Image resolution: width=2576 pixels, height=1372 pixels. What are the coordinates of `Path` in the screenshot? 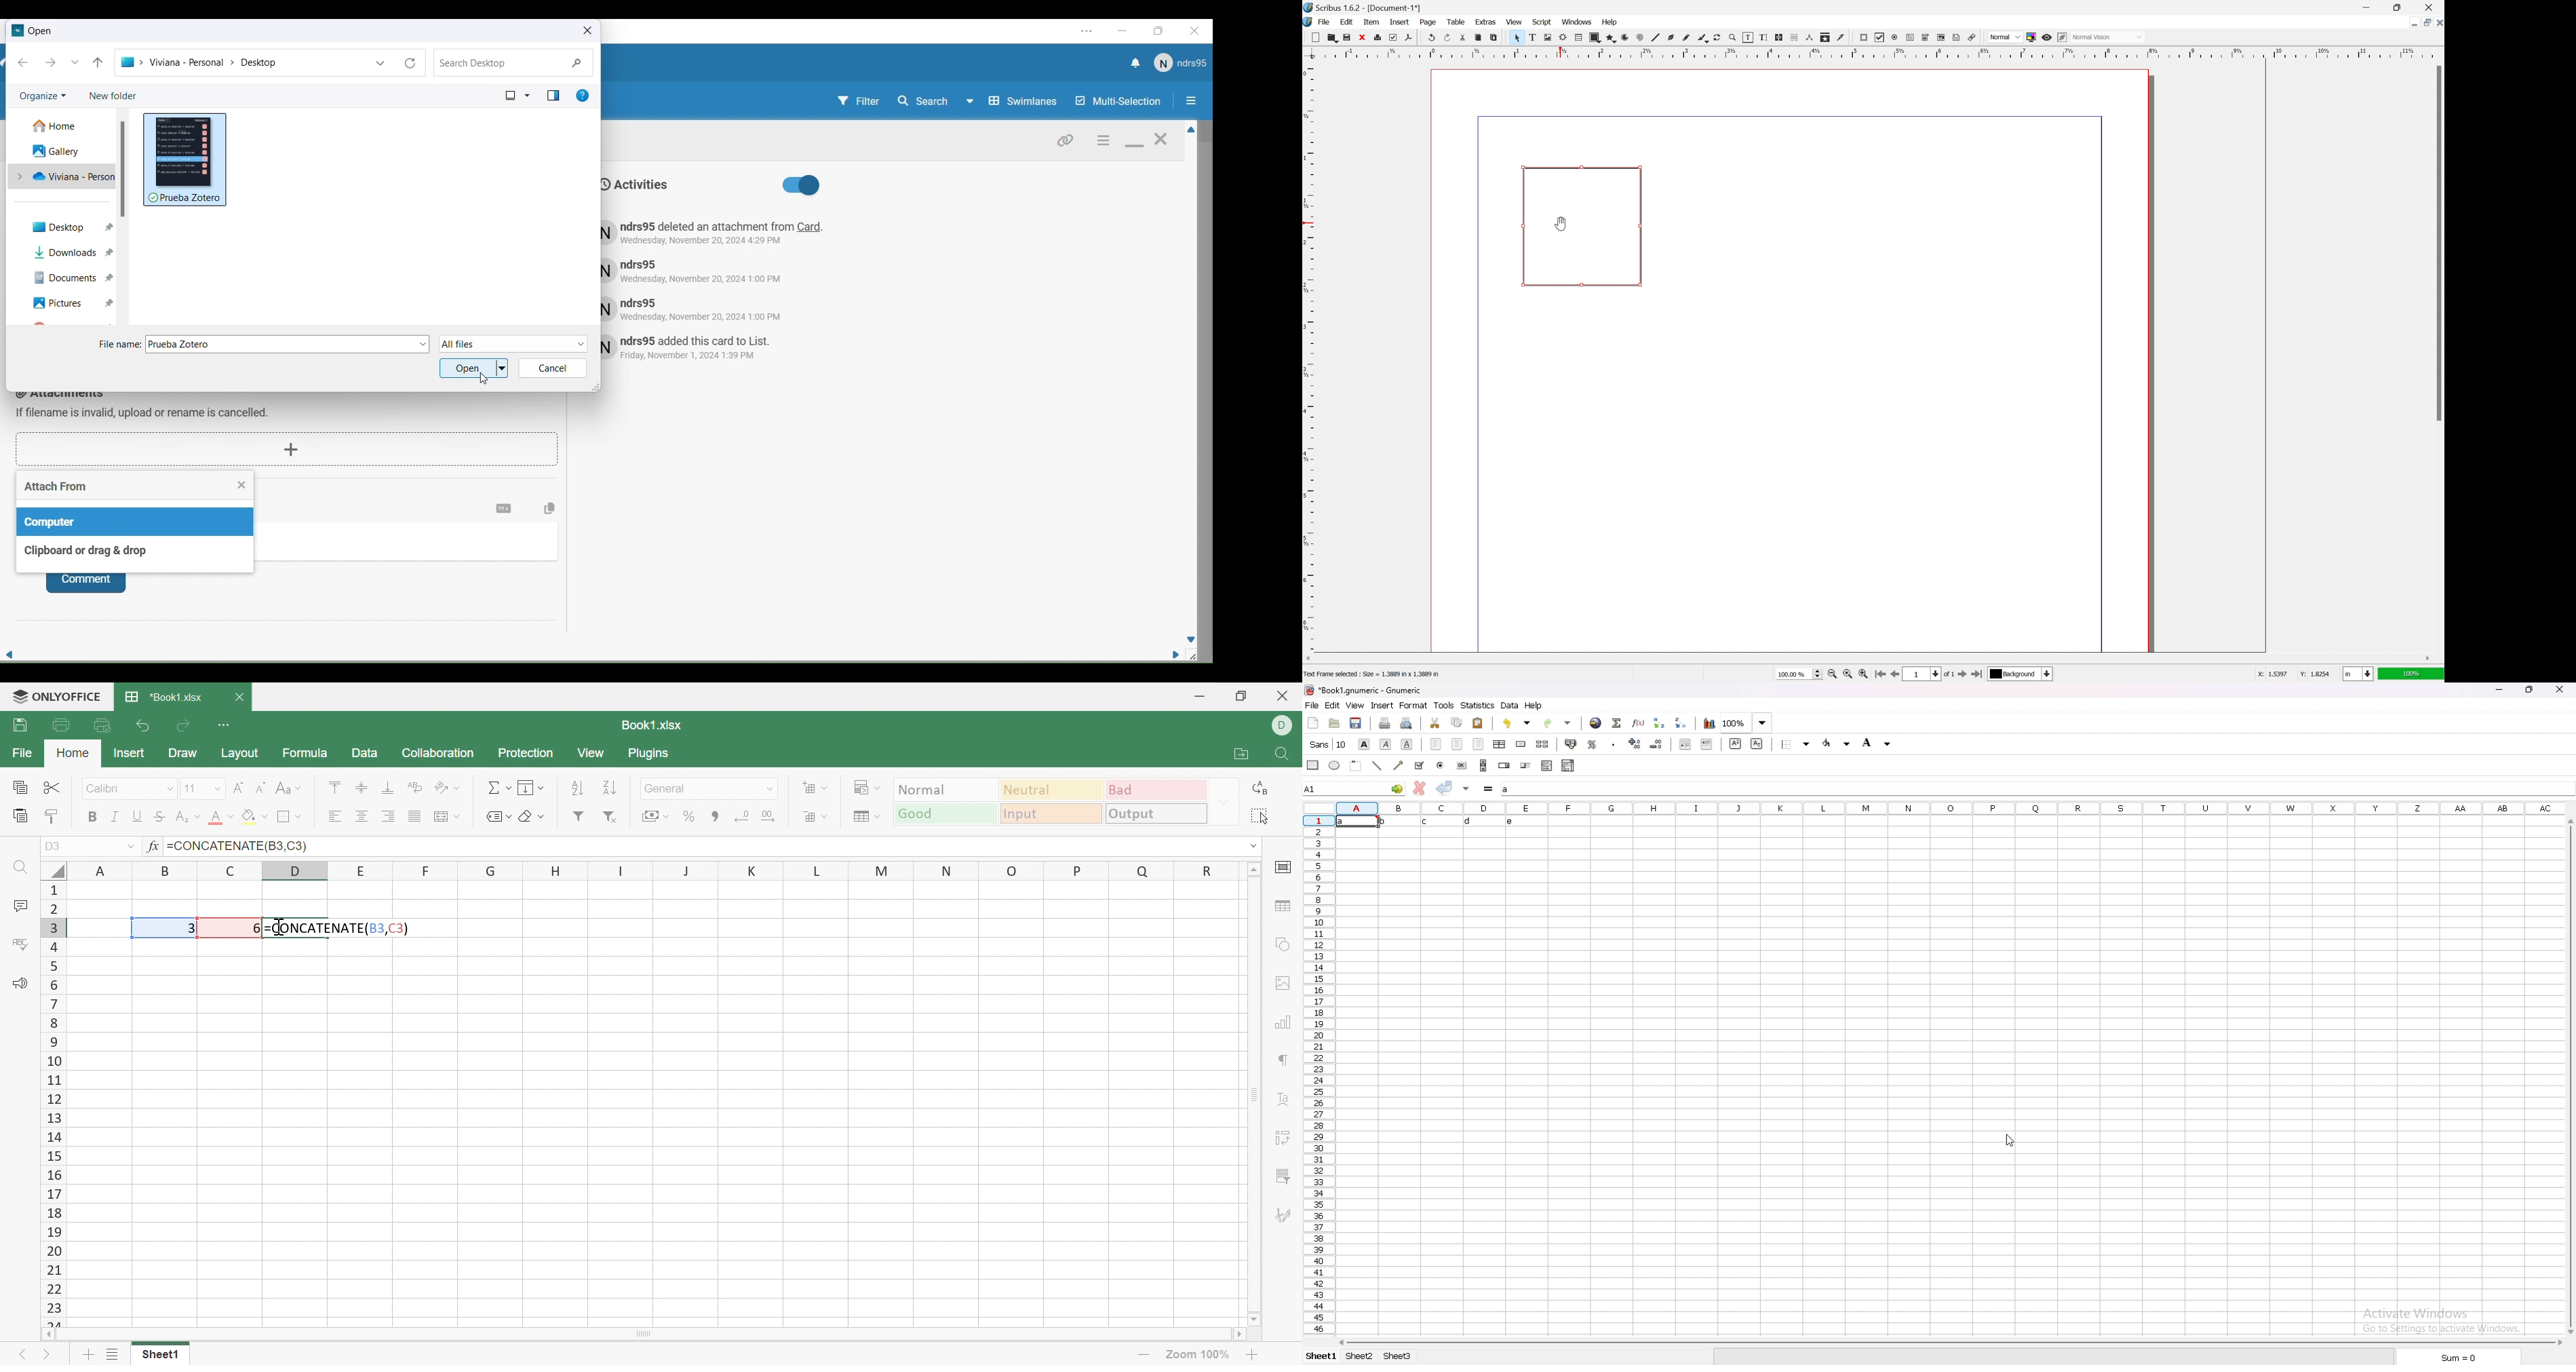 It's located at (243, 63).